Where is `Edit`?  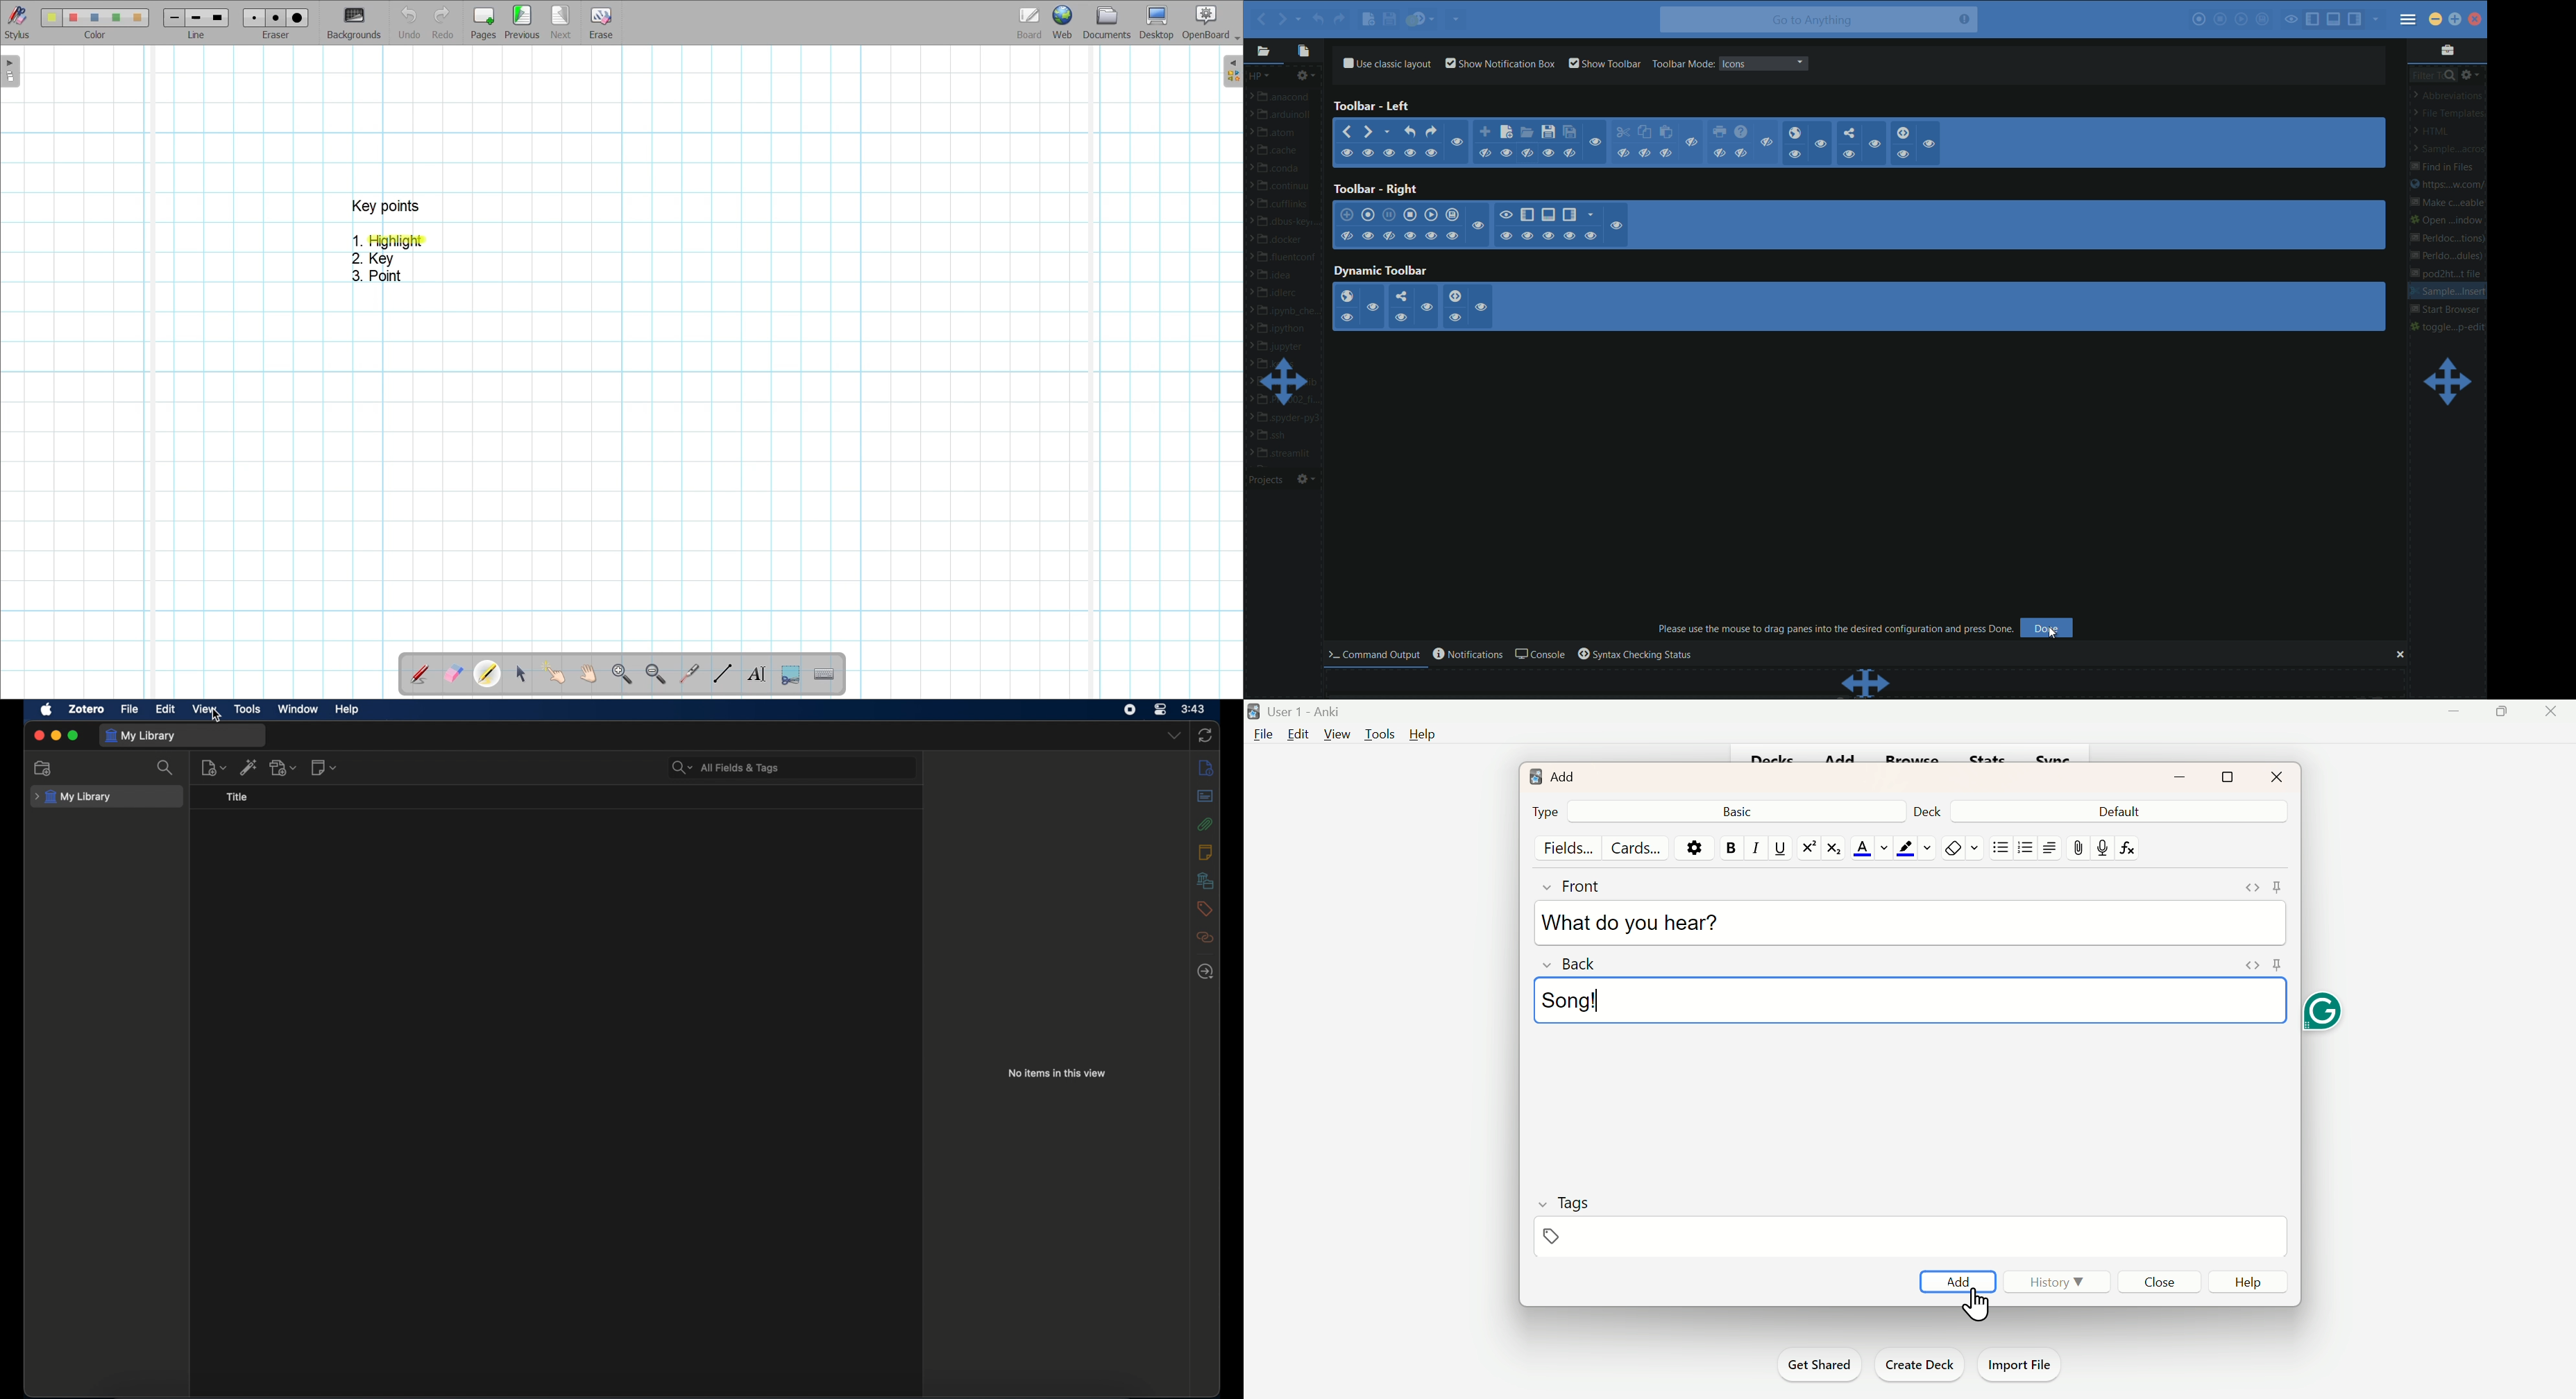
Edit is located at coordinates (1298, 737).